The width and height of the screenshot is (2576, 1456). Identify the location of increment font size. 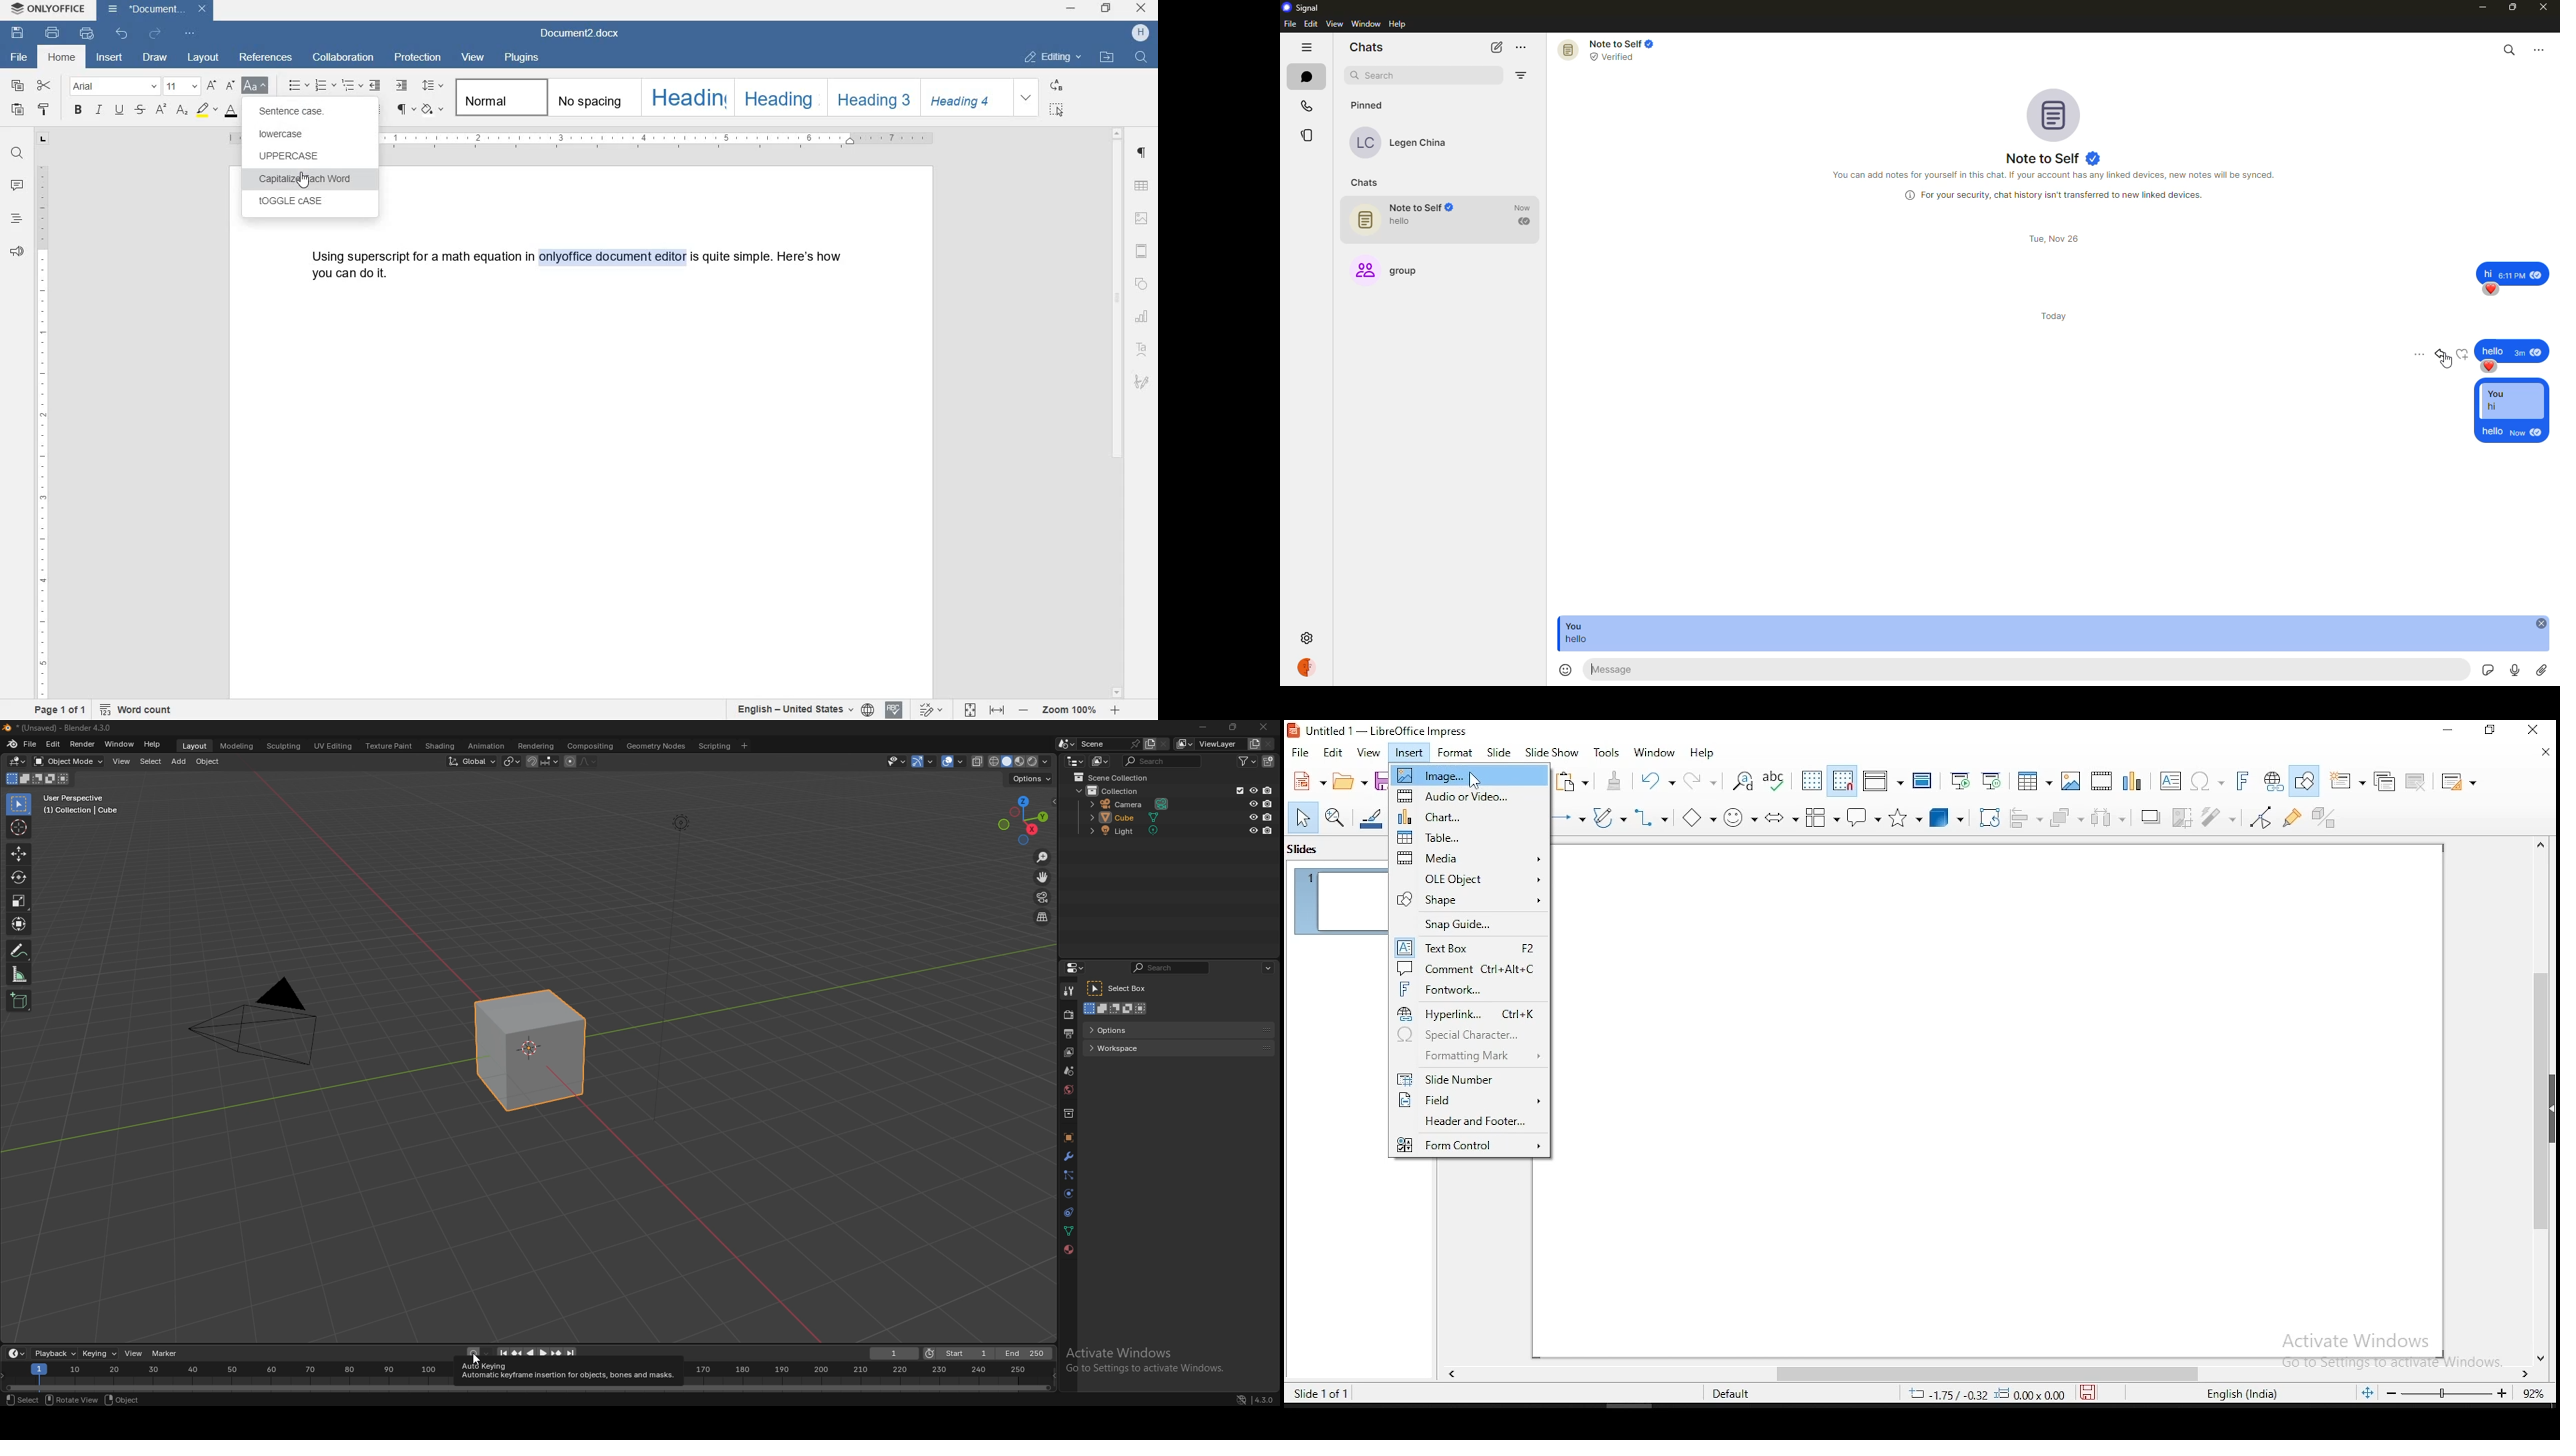
(210, 86).